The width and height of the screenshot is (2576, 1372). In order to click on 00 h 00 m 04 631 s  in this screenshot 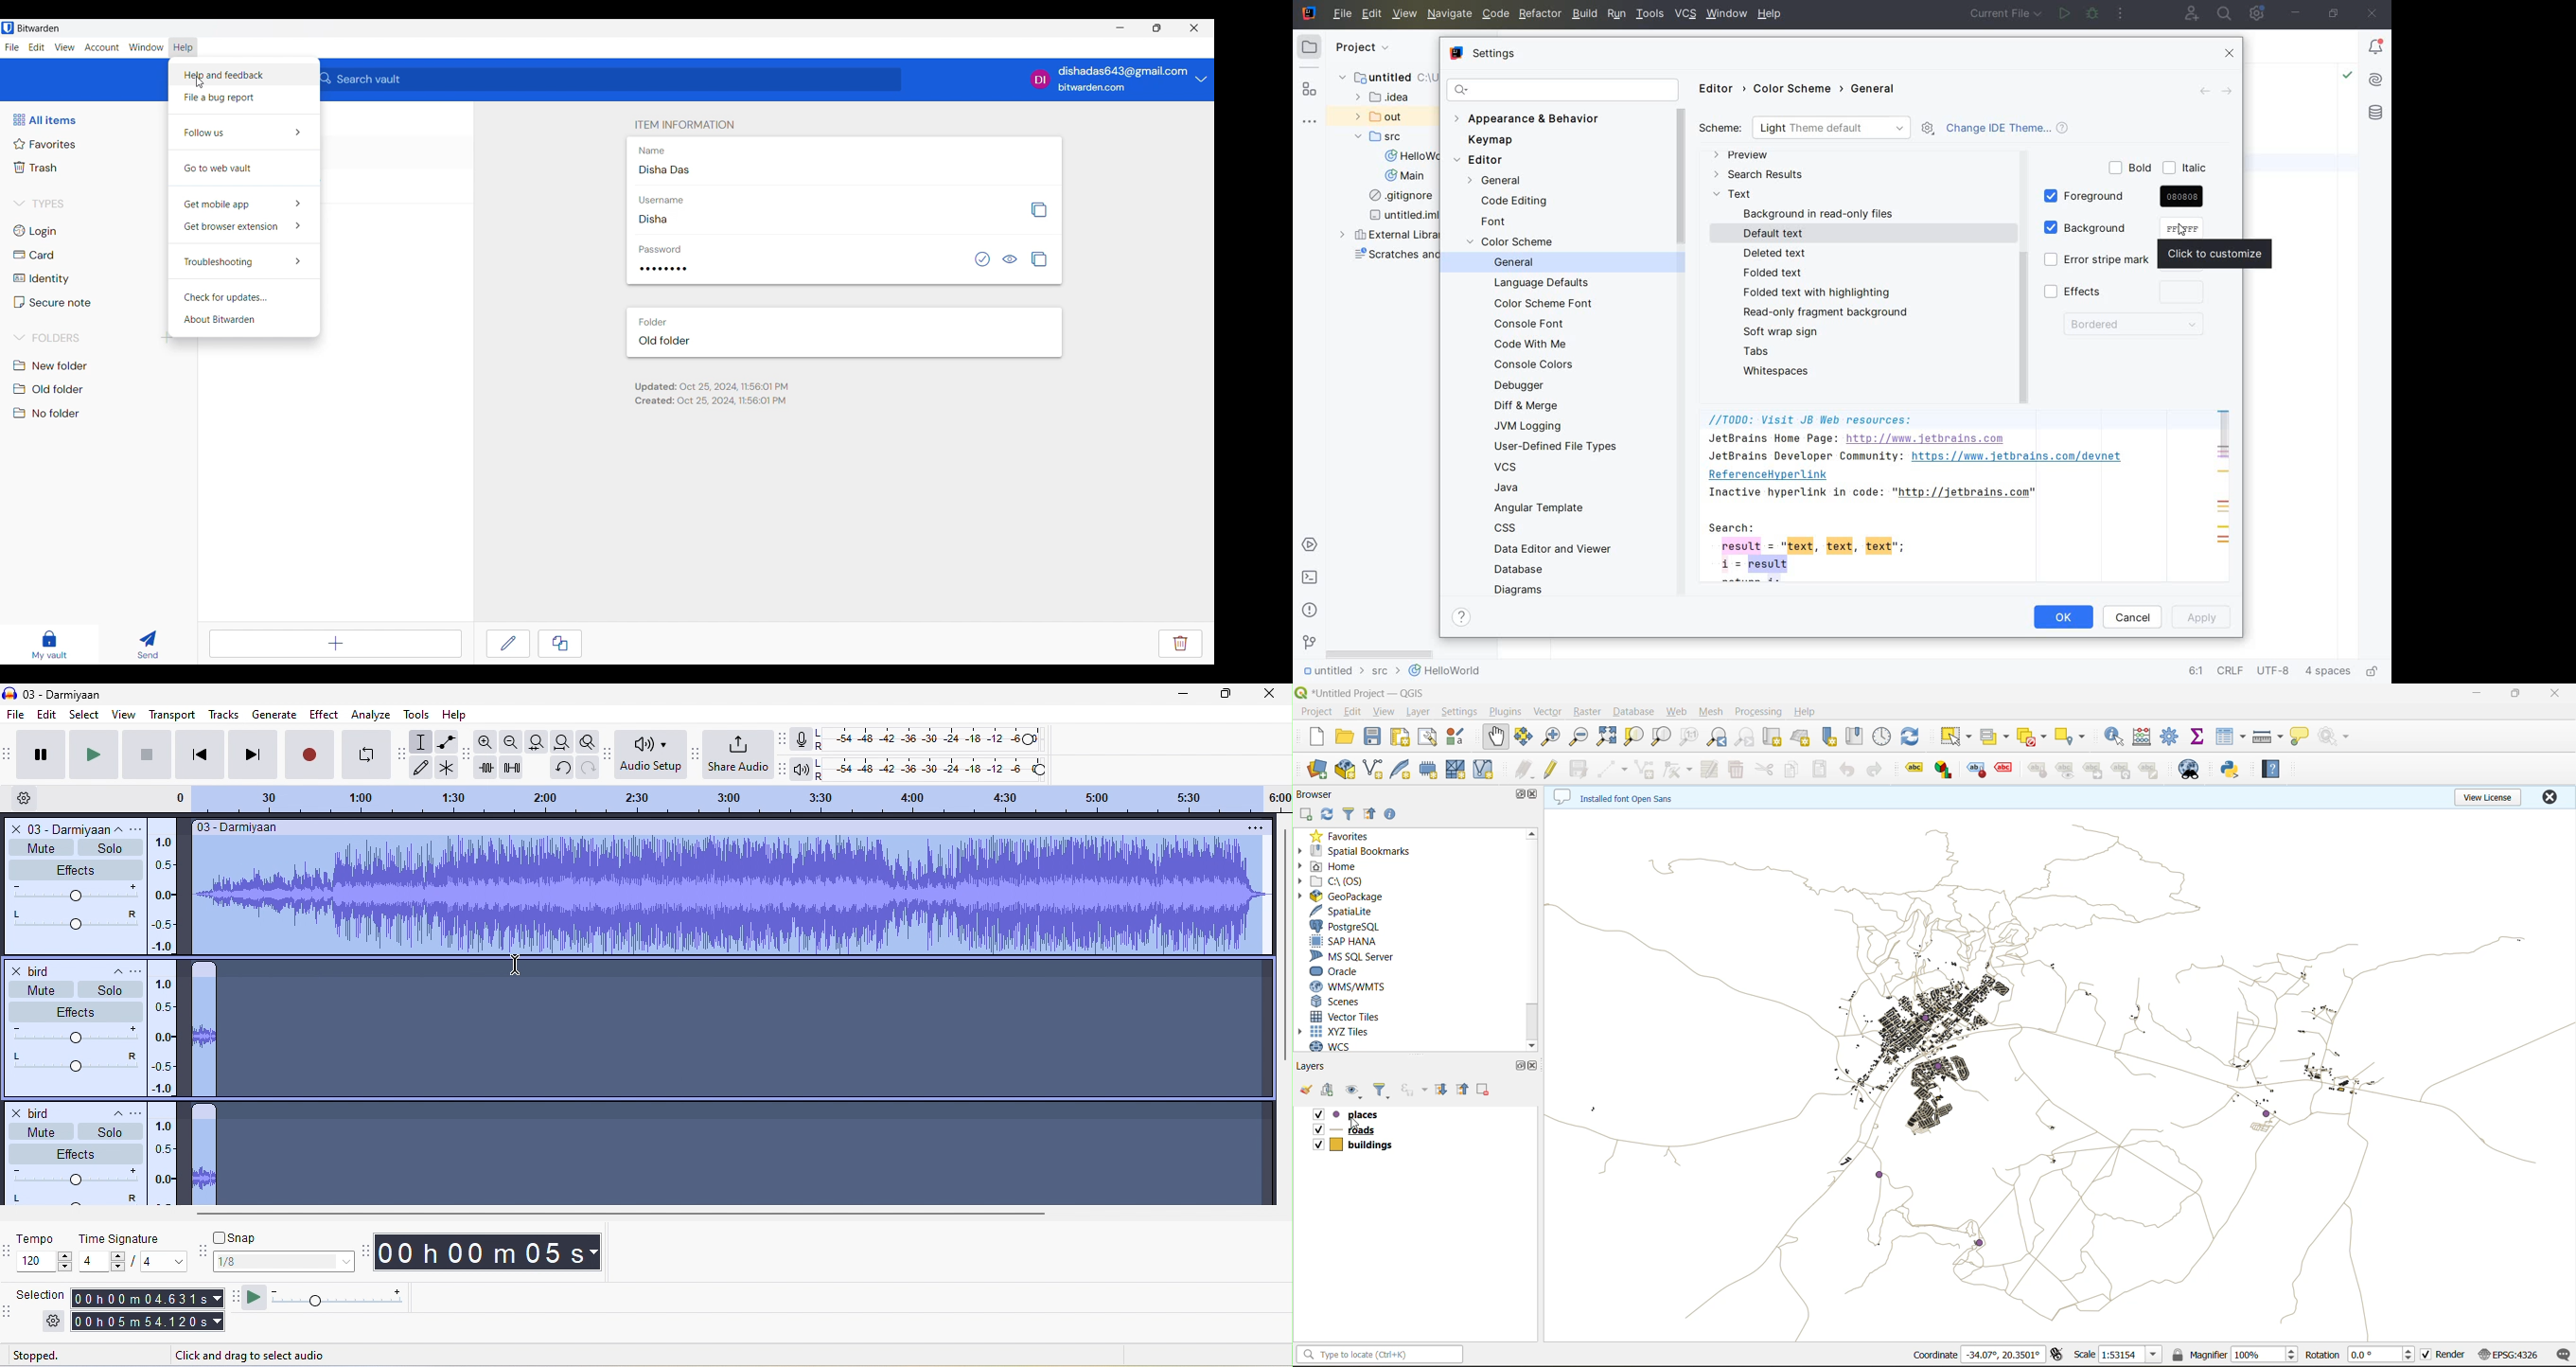, I will do `click(150, 1295)`.